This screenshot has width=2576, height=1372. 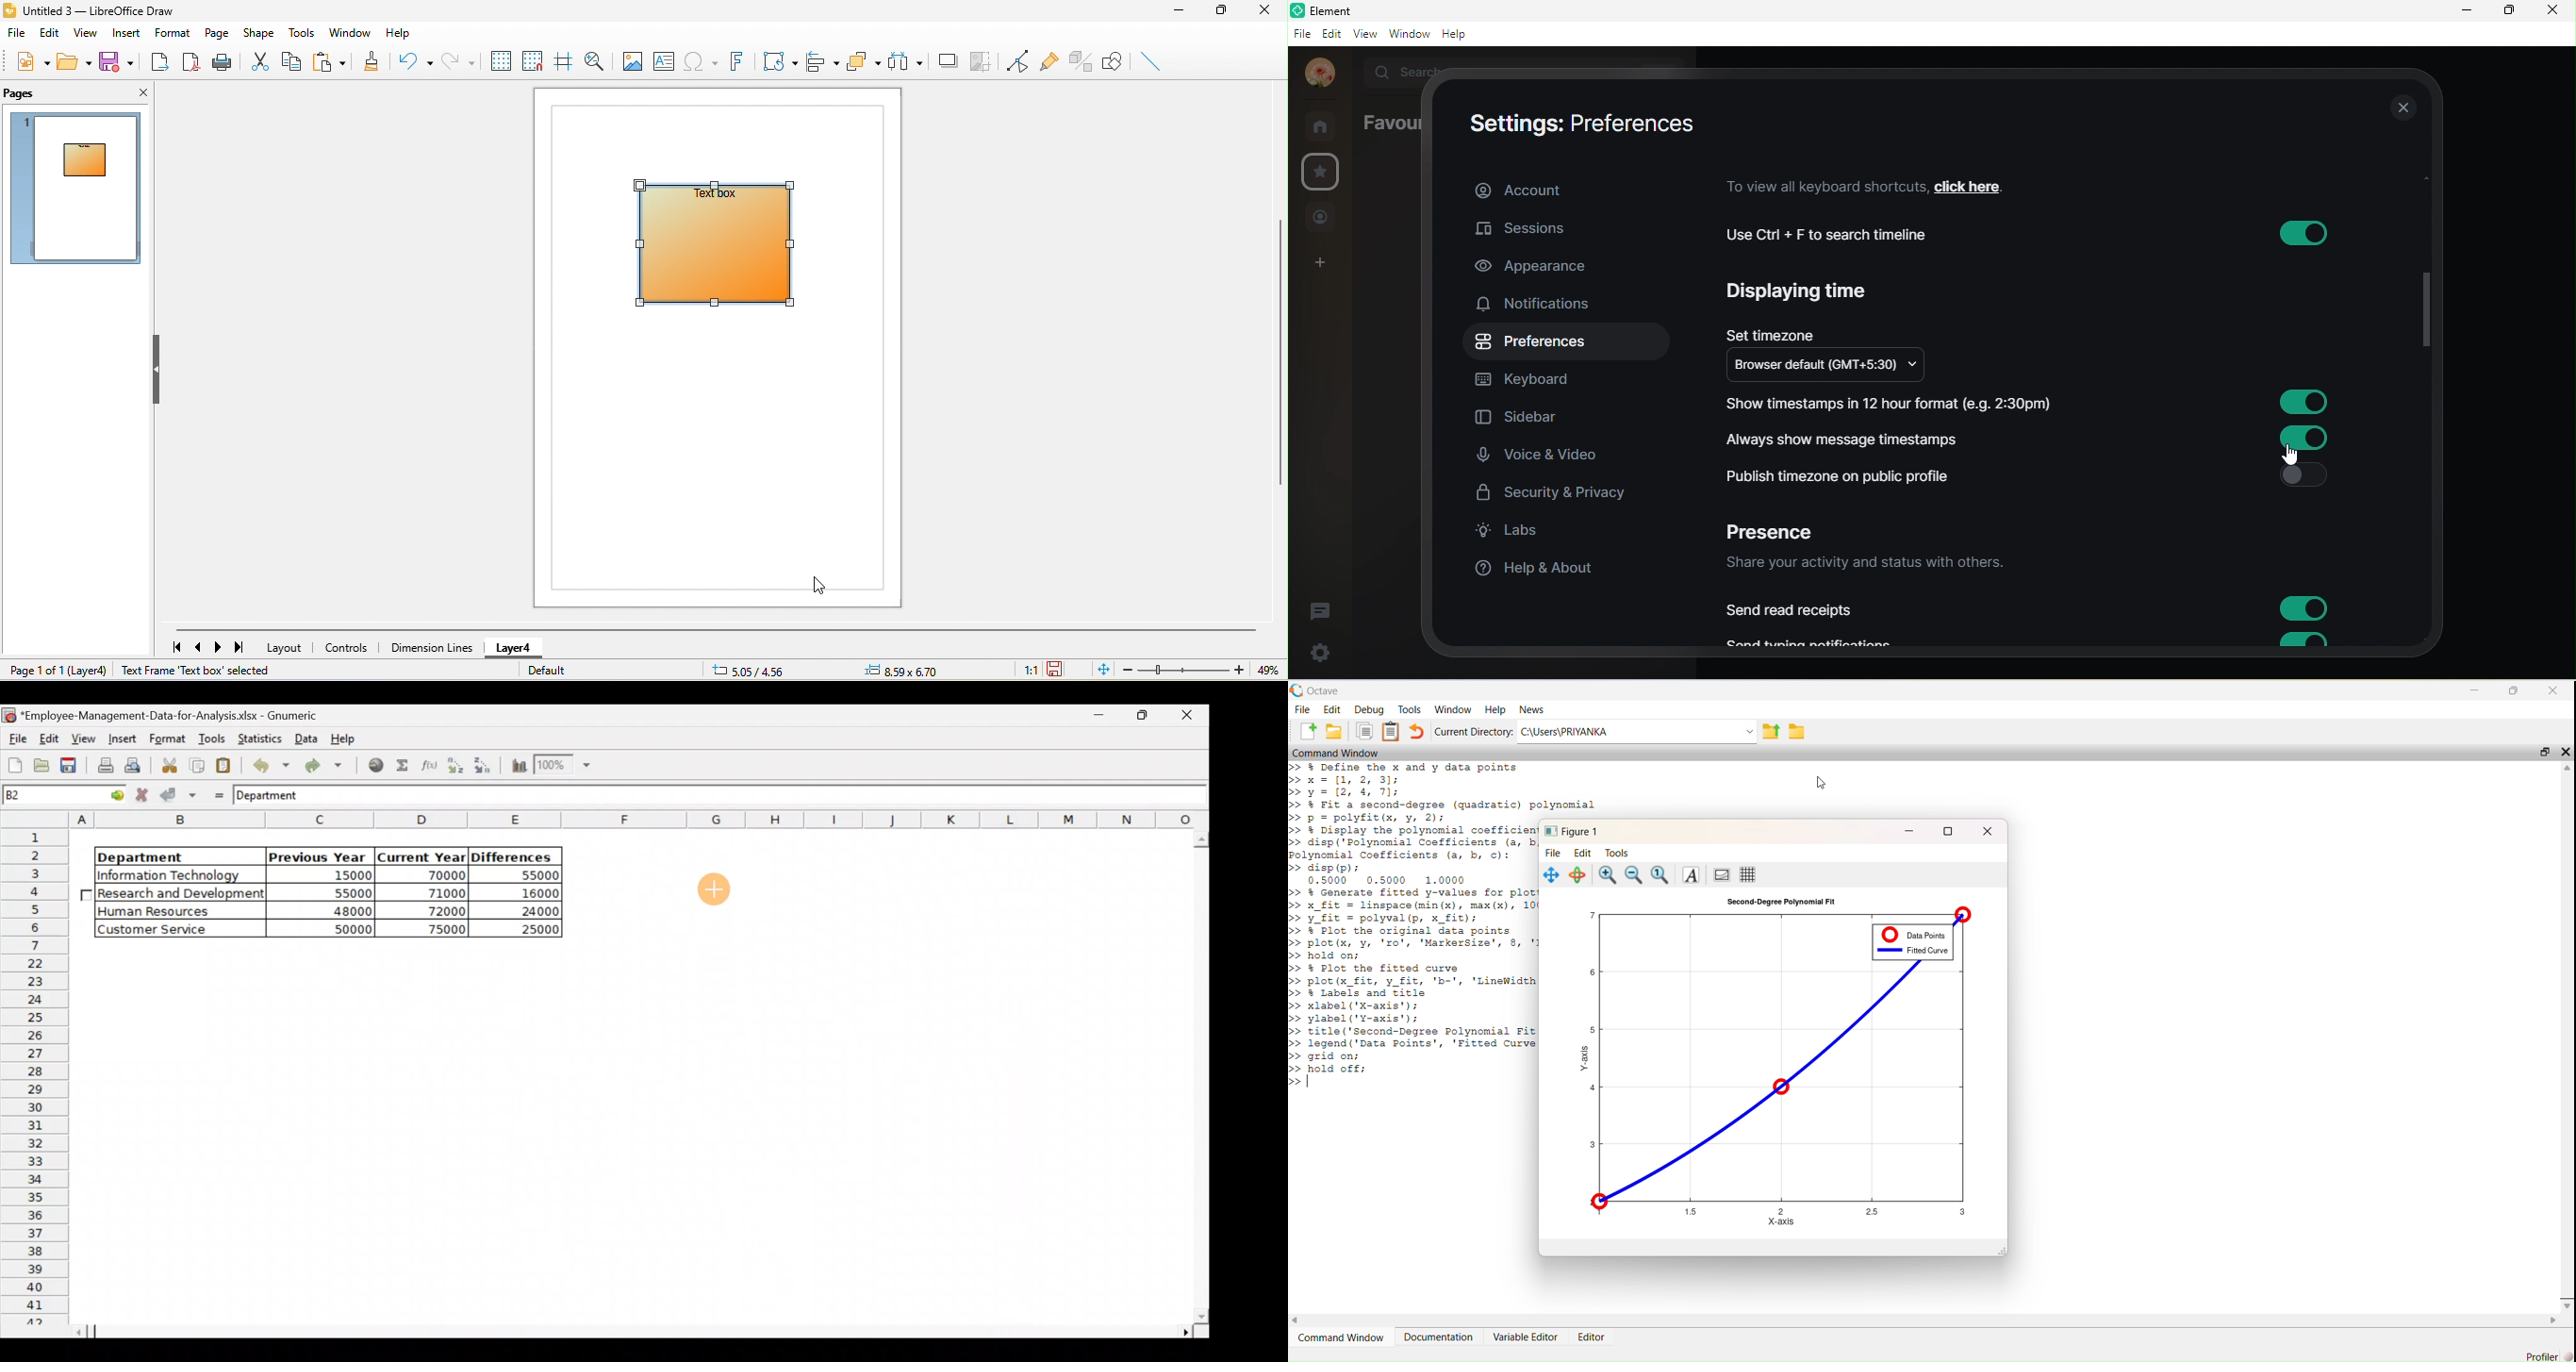 I want to click on Cancel change, so click(x=143, y=796).